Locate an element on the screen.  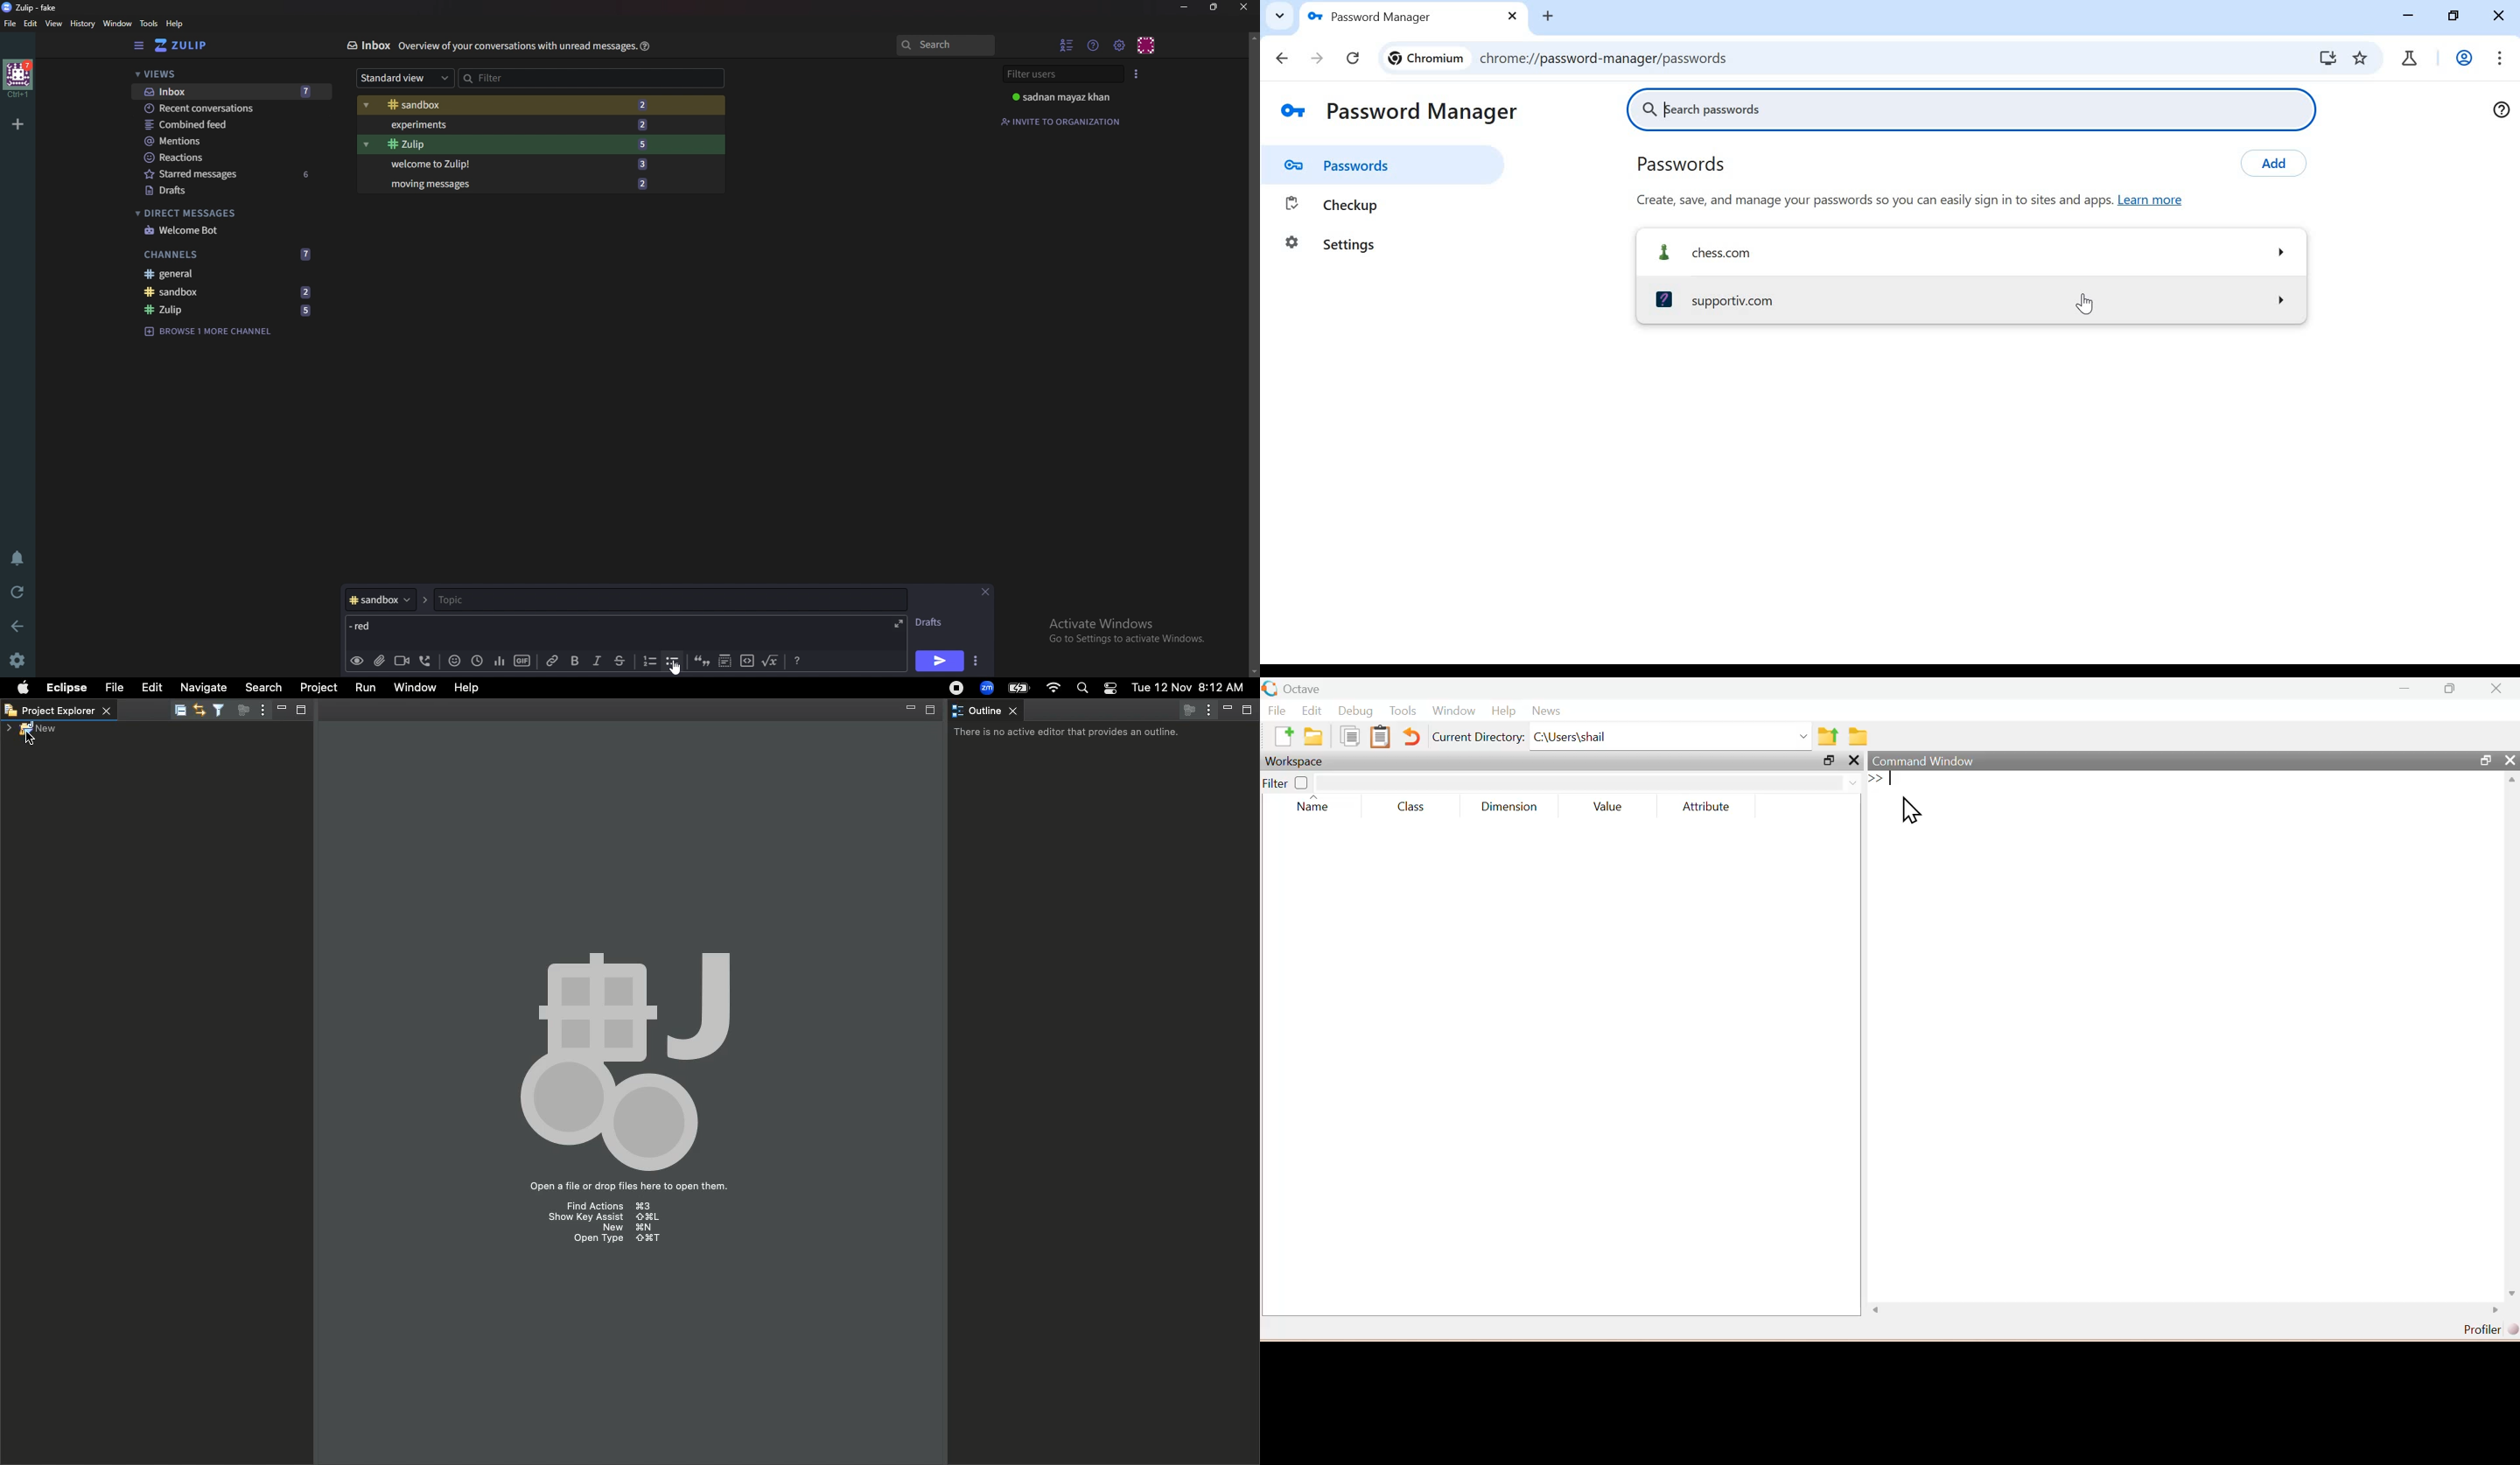
Charge is located at coordinates (1015, 690).